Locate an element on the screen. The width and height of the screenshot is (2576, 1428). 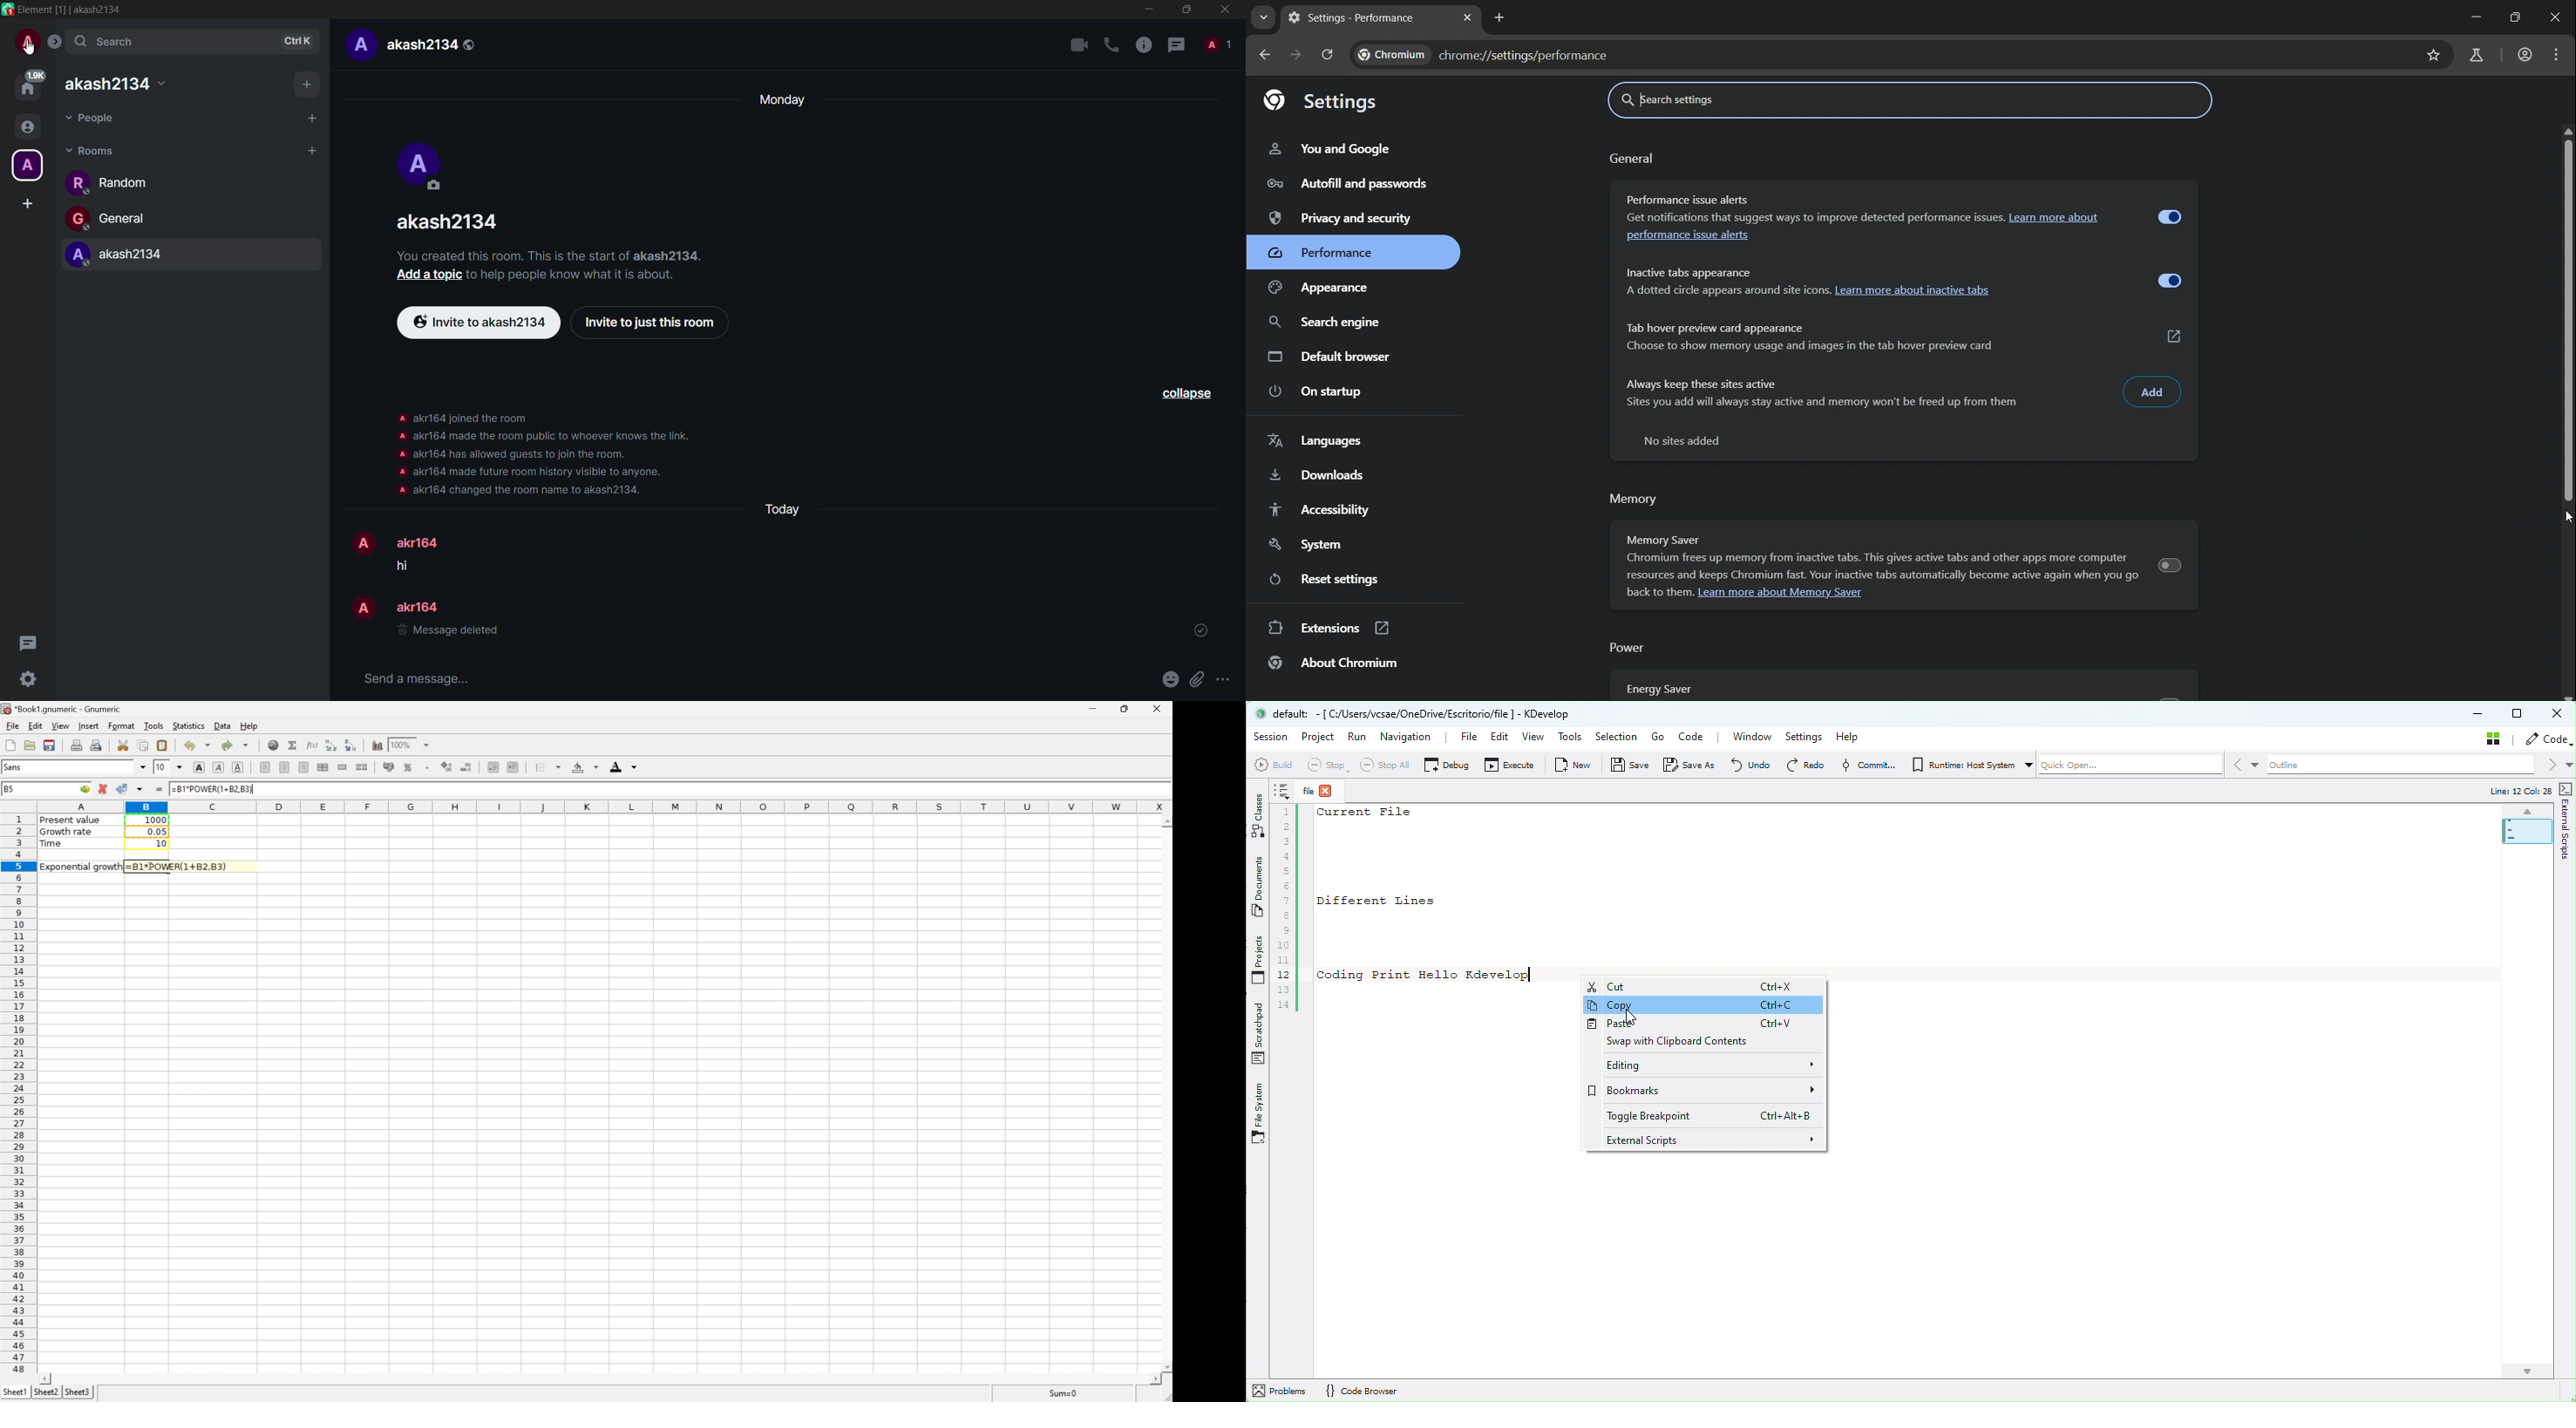
add people is located at coordinates (312, 118).